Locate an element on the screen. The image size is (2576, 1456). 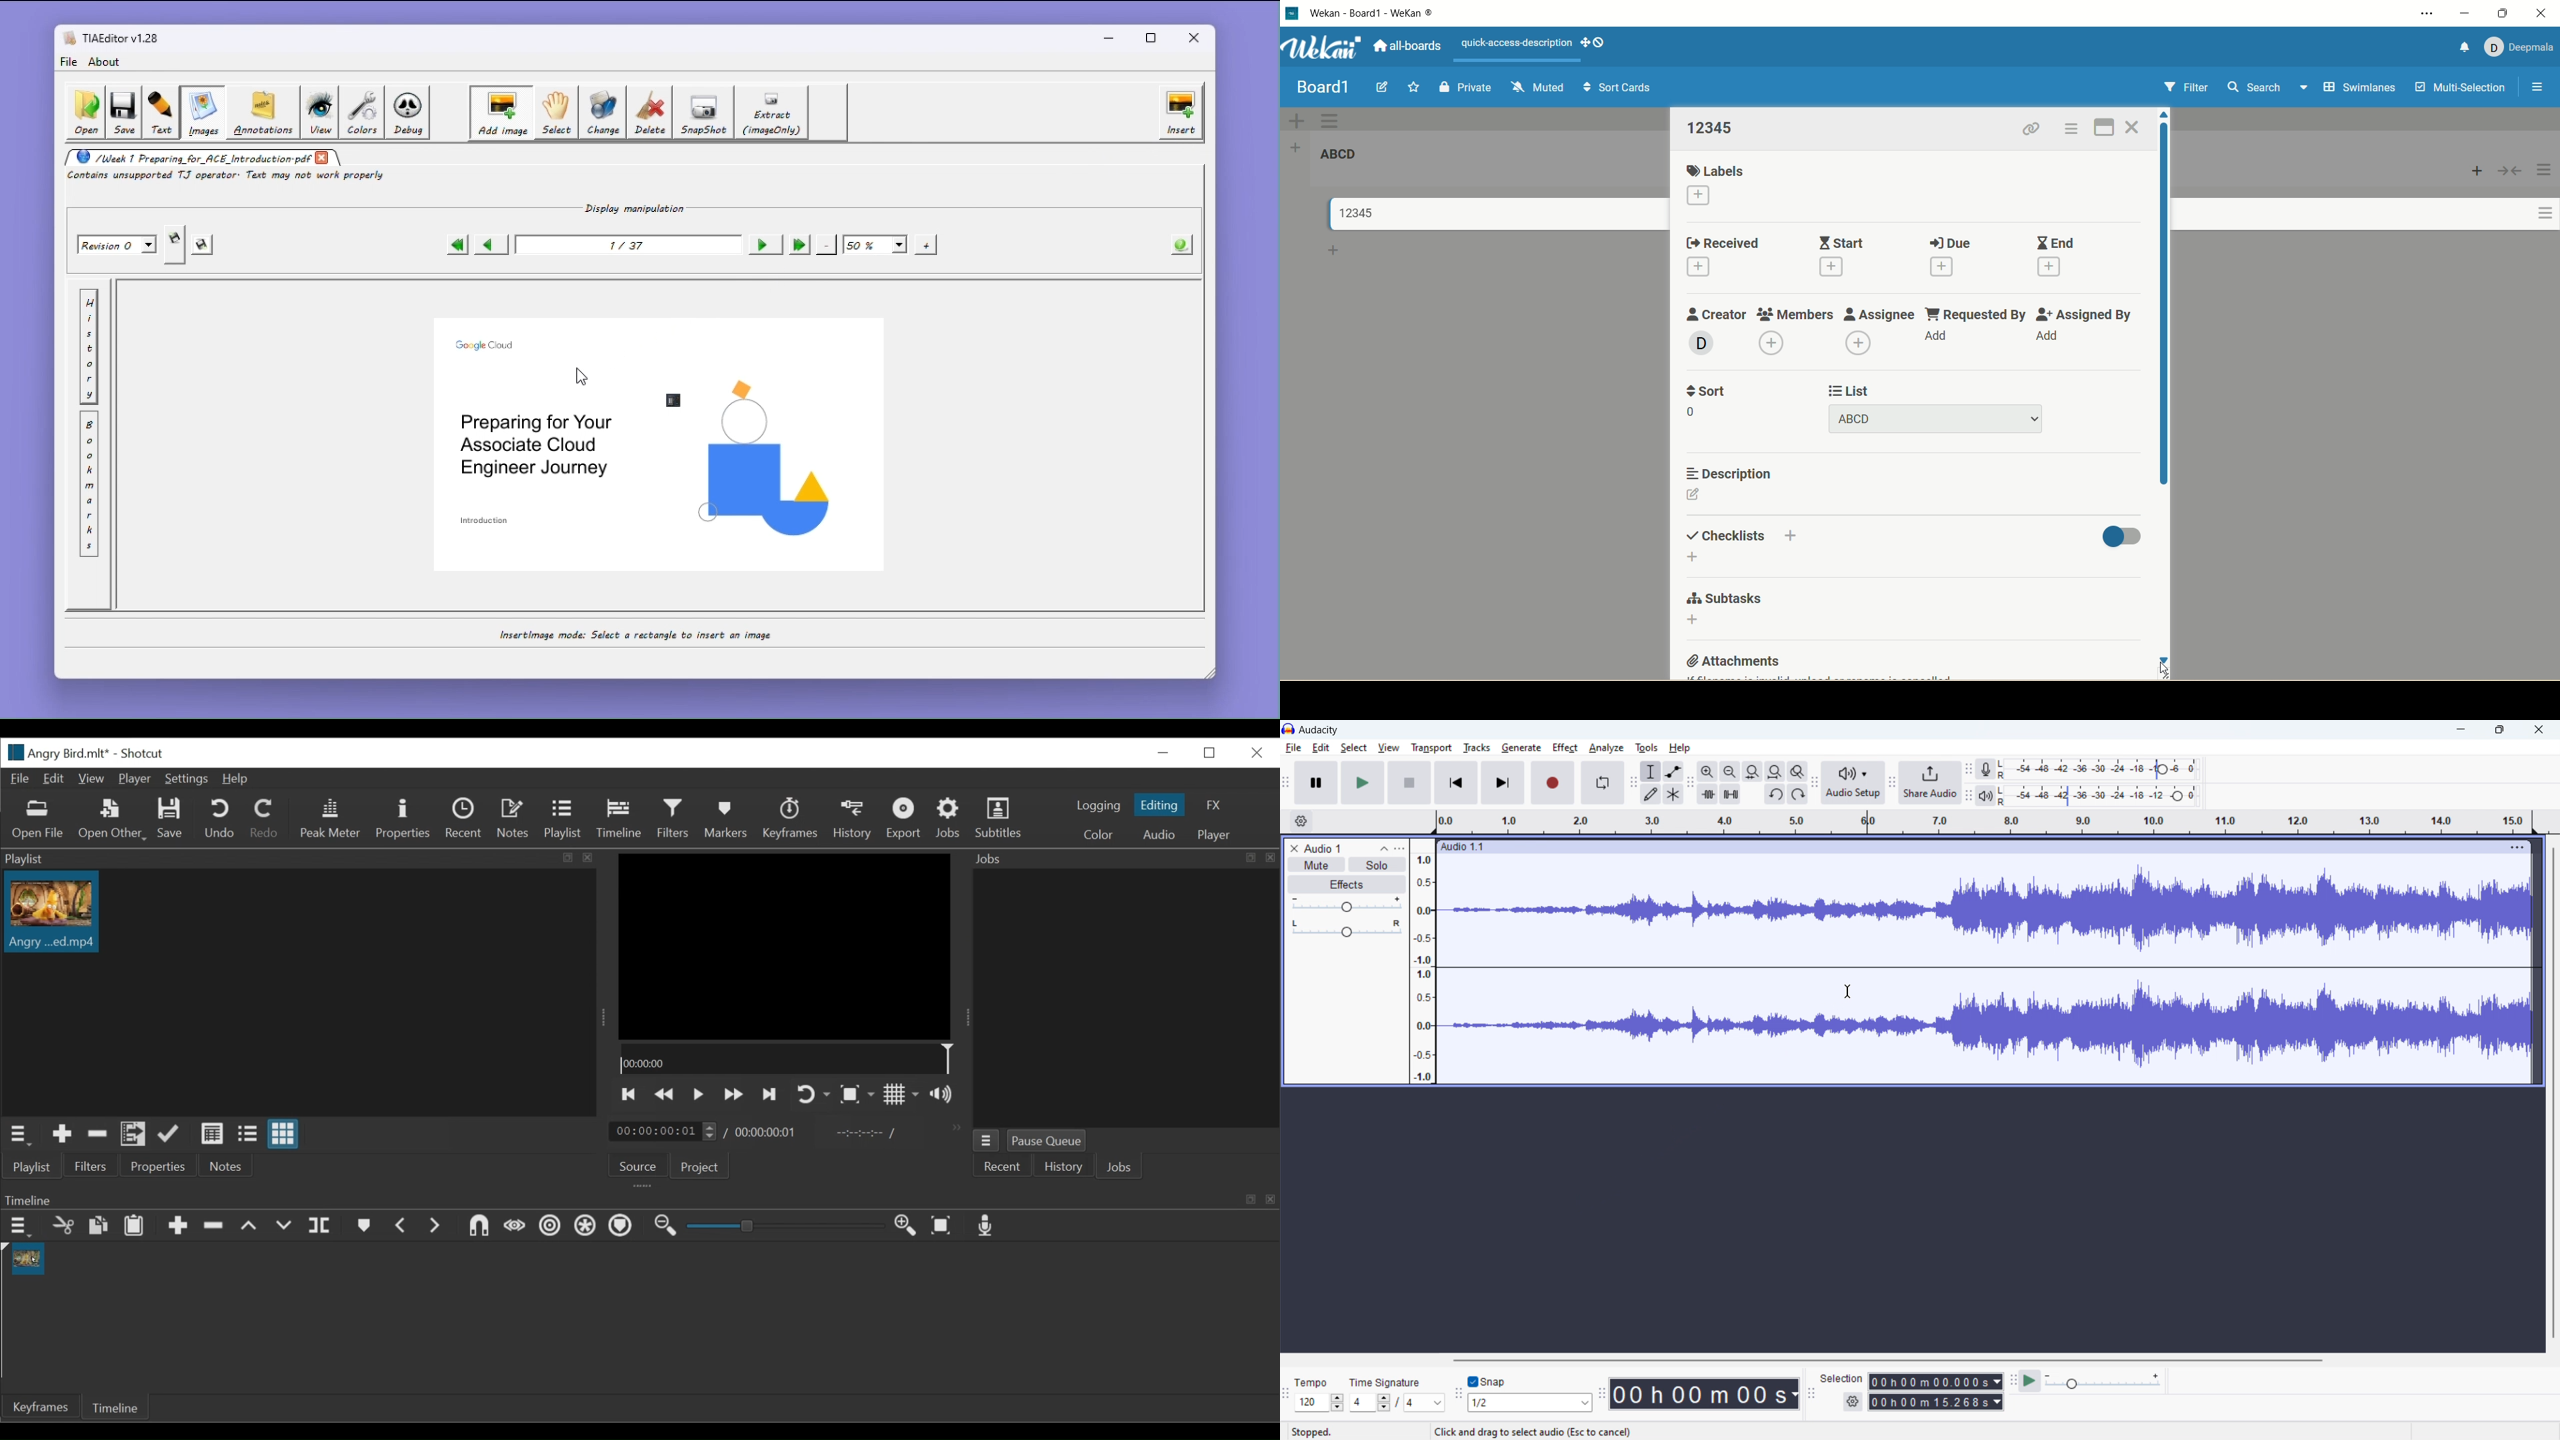
edit is located at coordinates (1321, 747).